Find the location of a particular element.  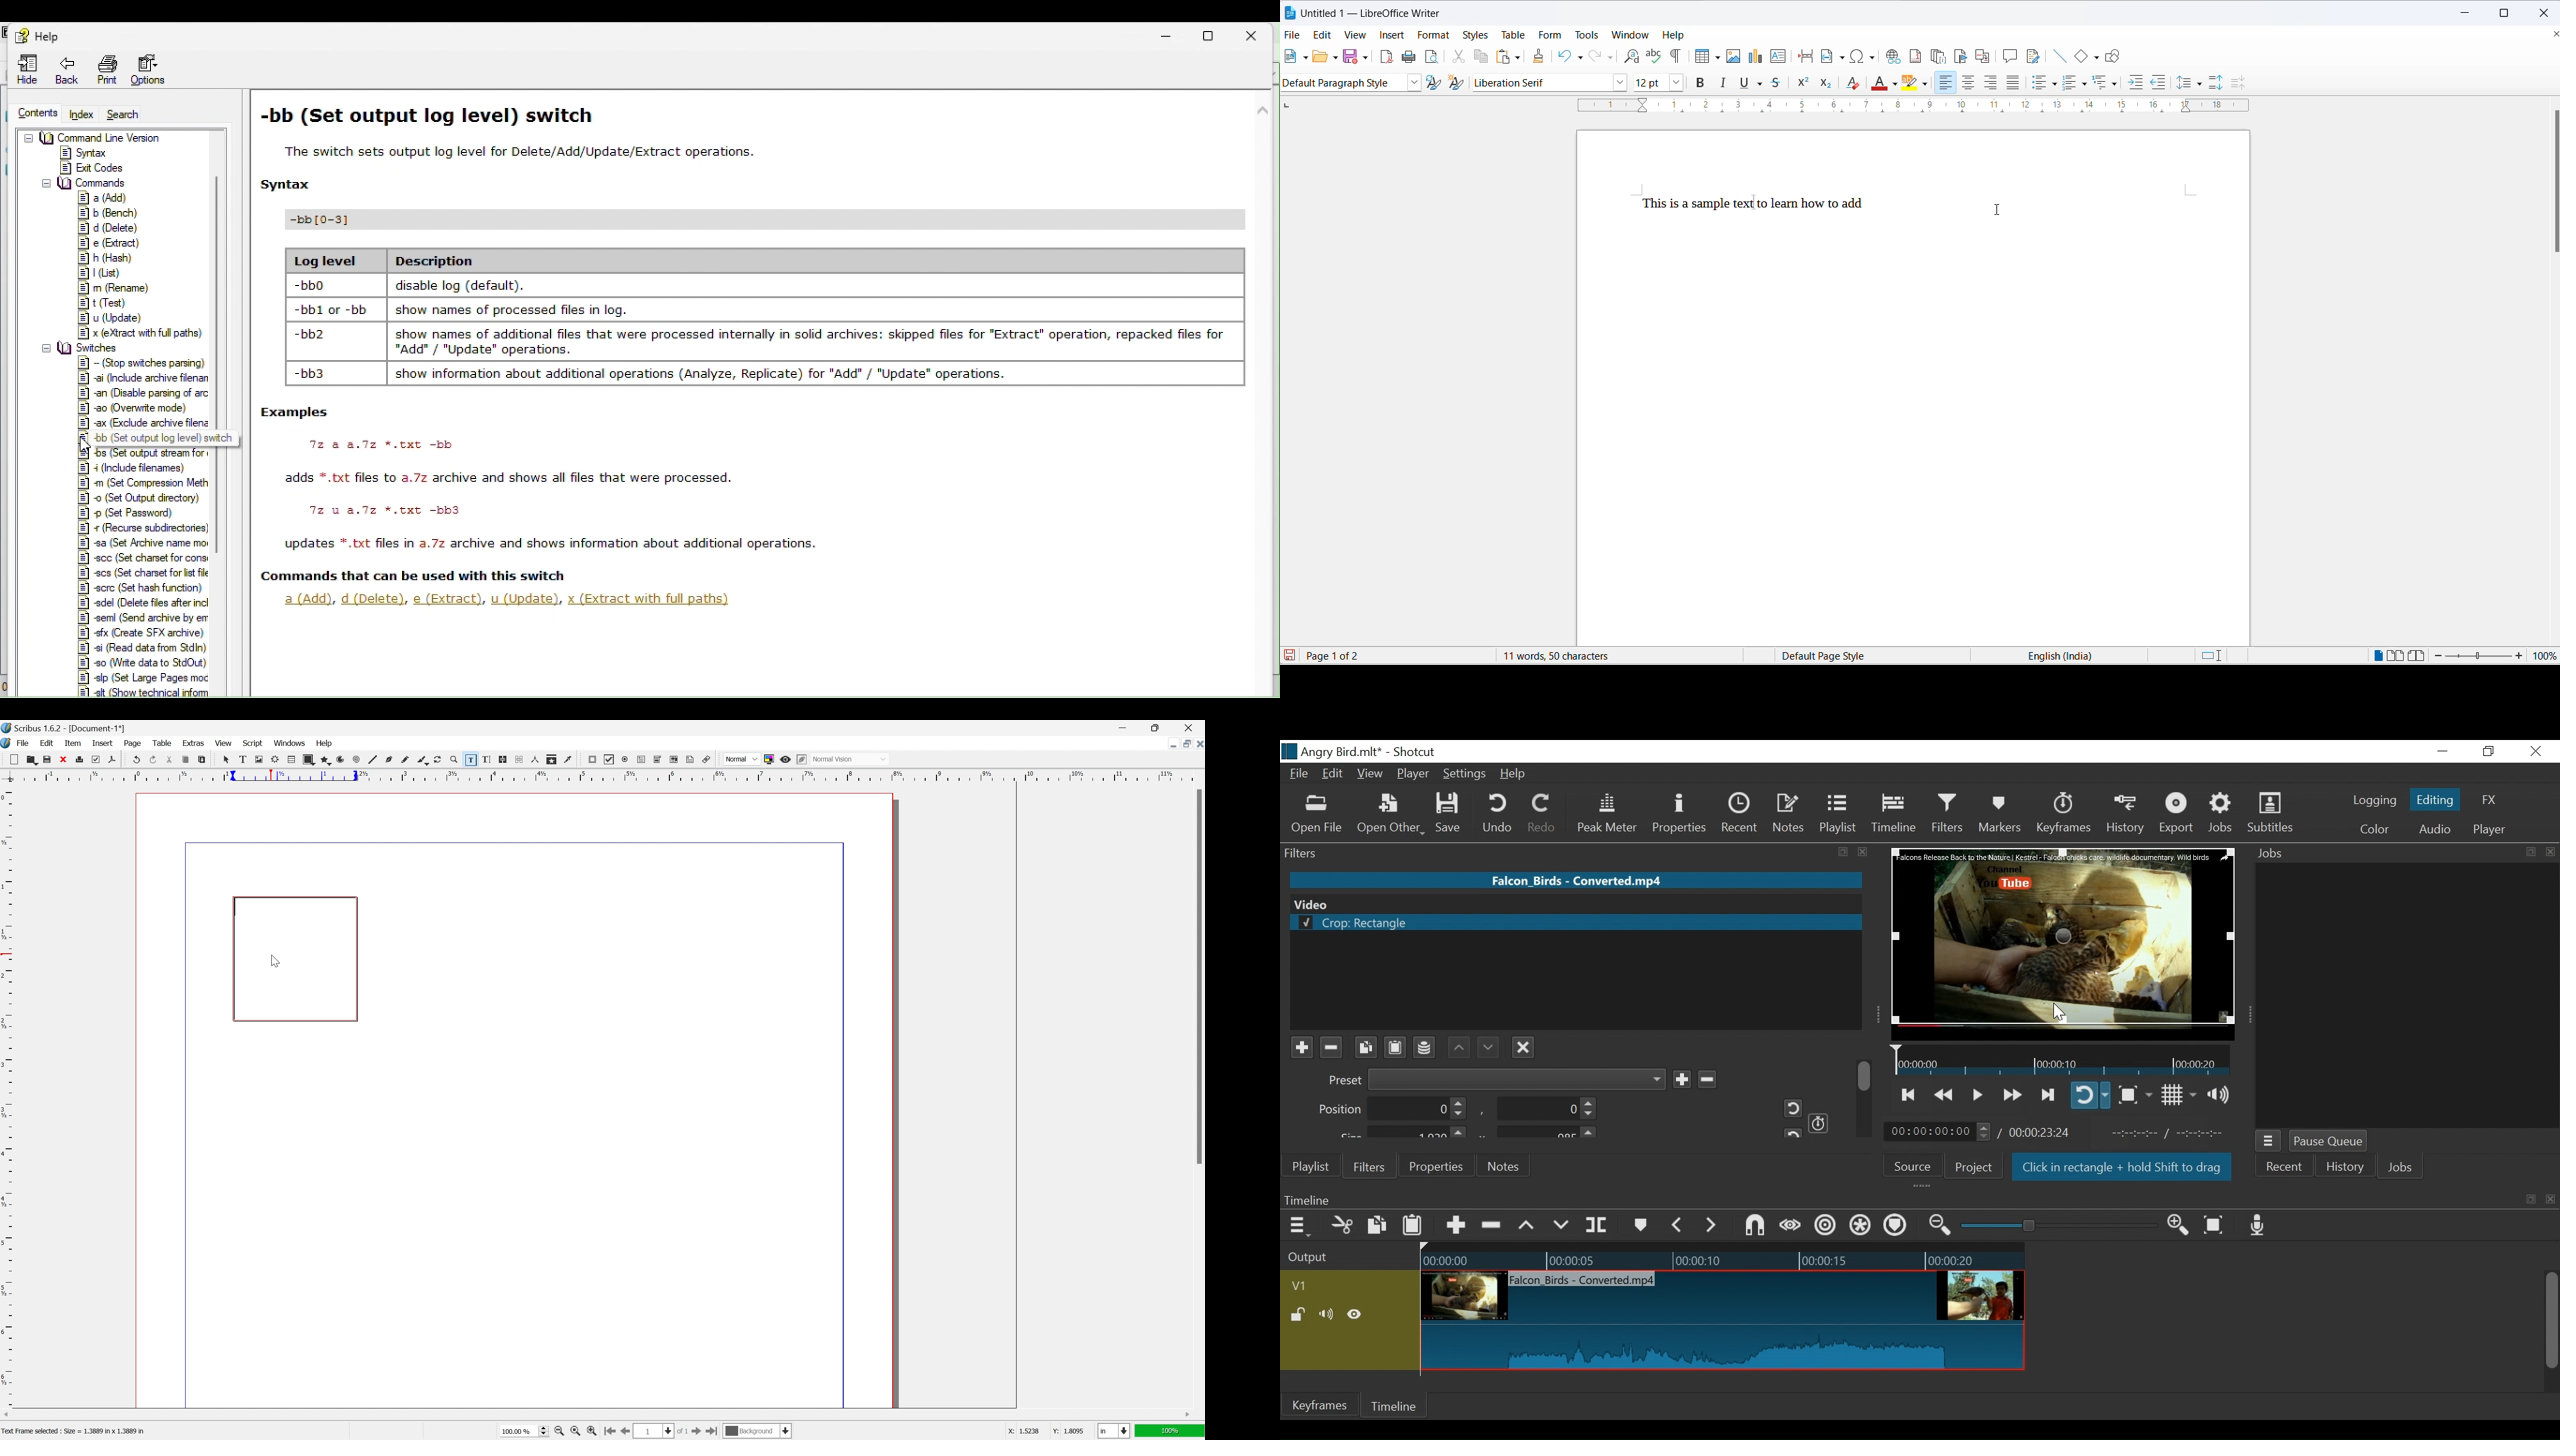

Toggle display grid on player is located at coordinates (2181, 1095).